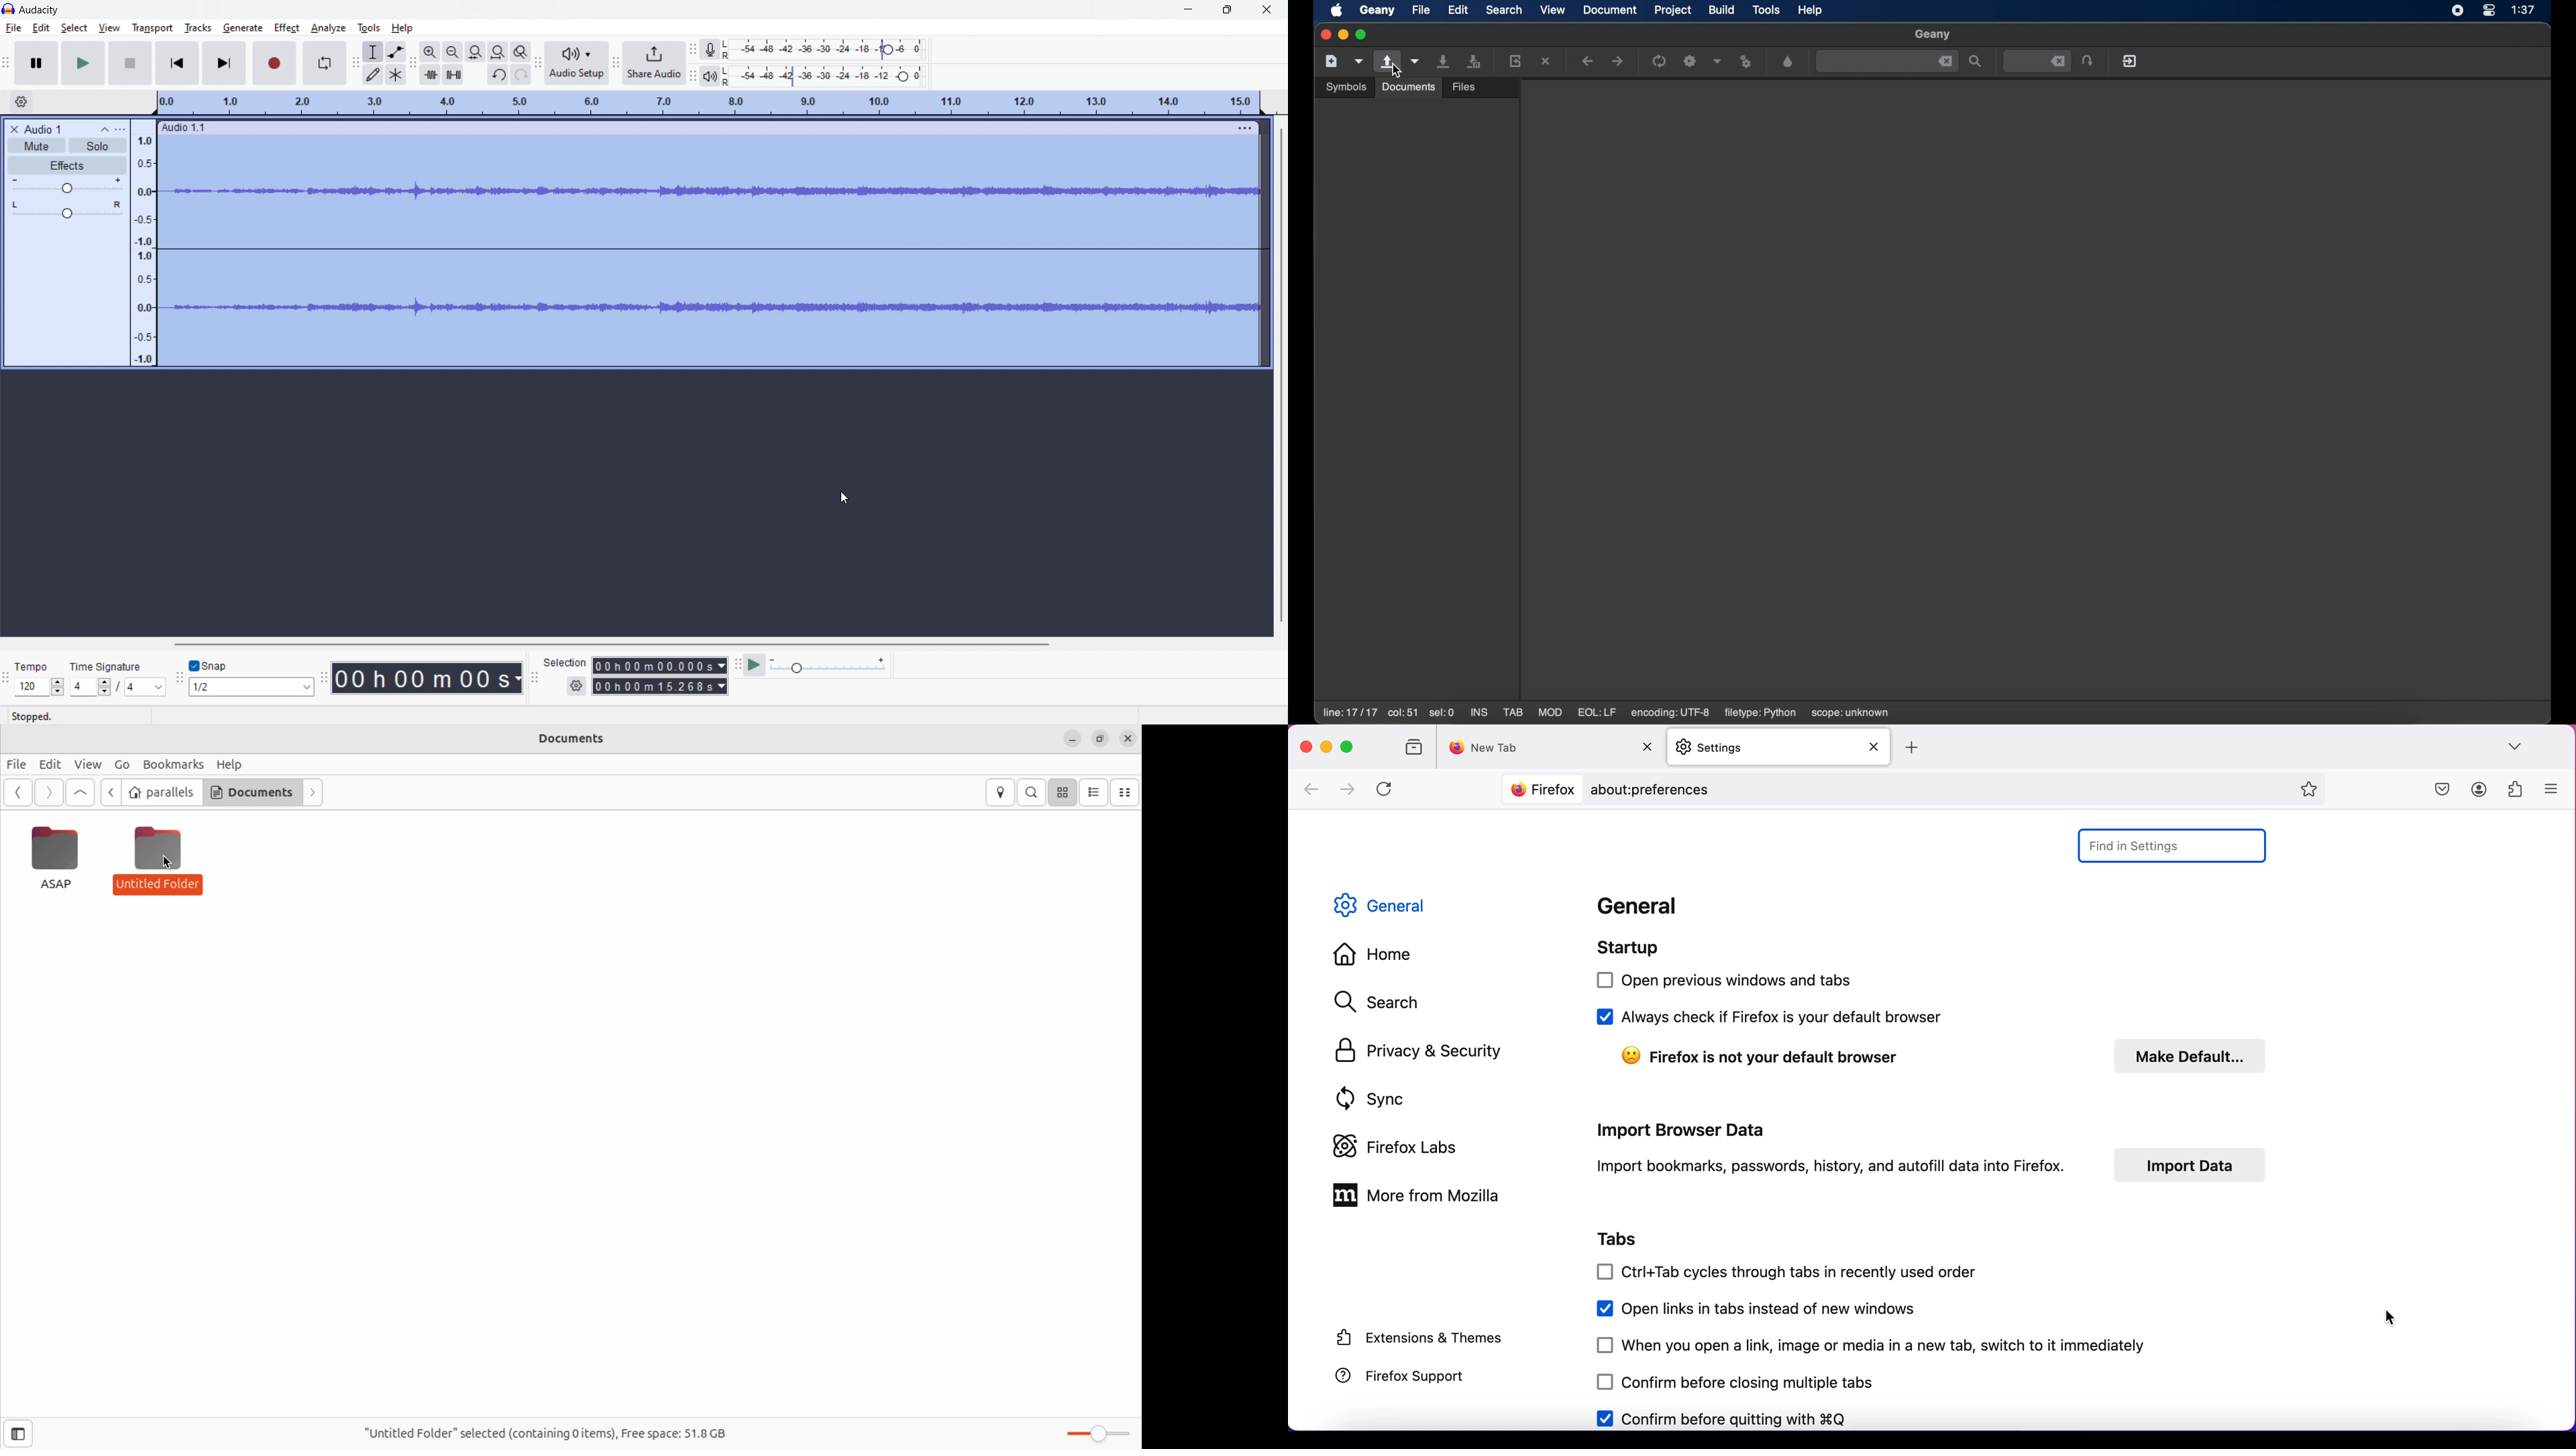 The image size is (2576, 1456). I want to click on record, so click(275, 63).